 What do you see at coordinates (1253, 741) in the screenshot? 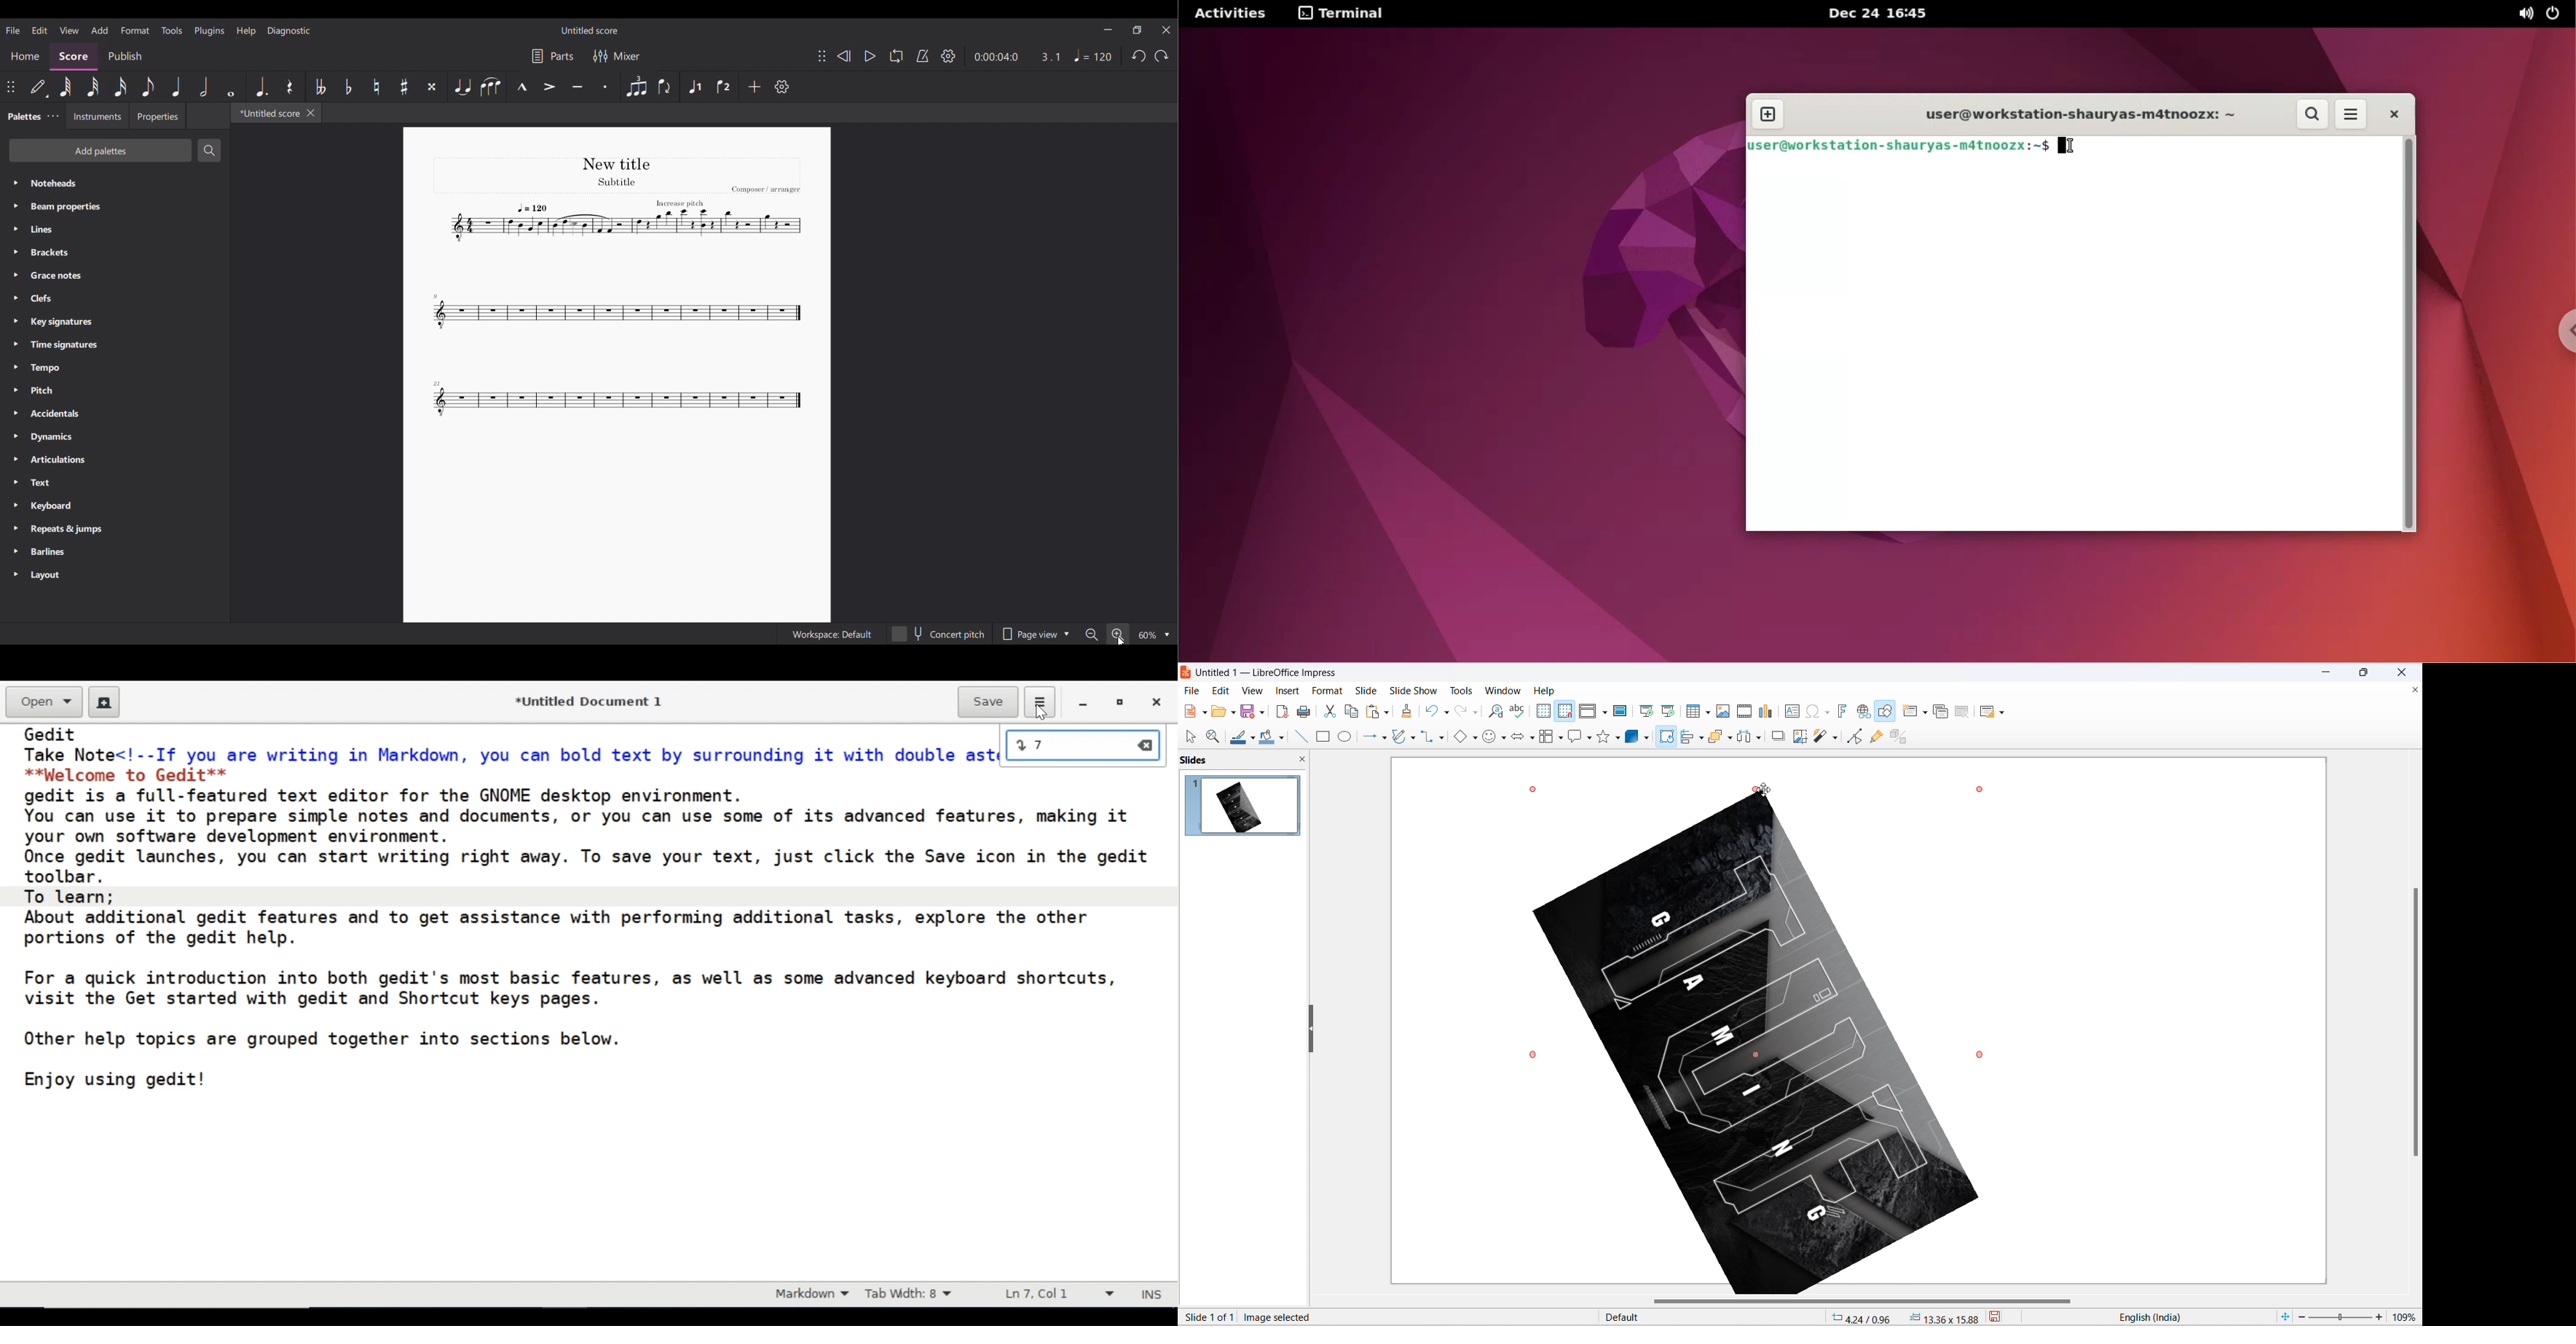
I see `line color options` at bounding box center [1253, 741].